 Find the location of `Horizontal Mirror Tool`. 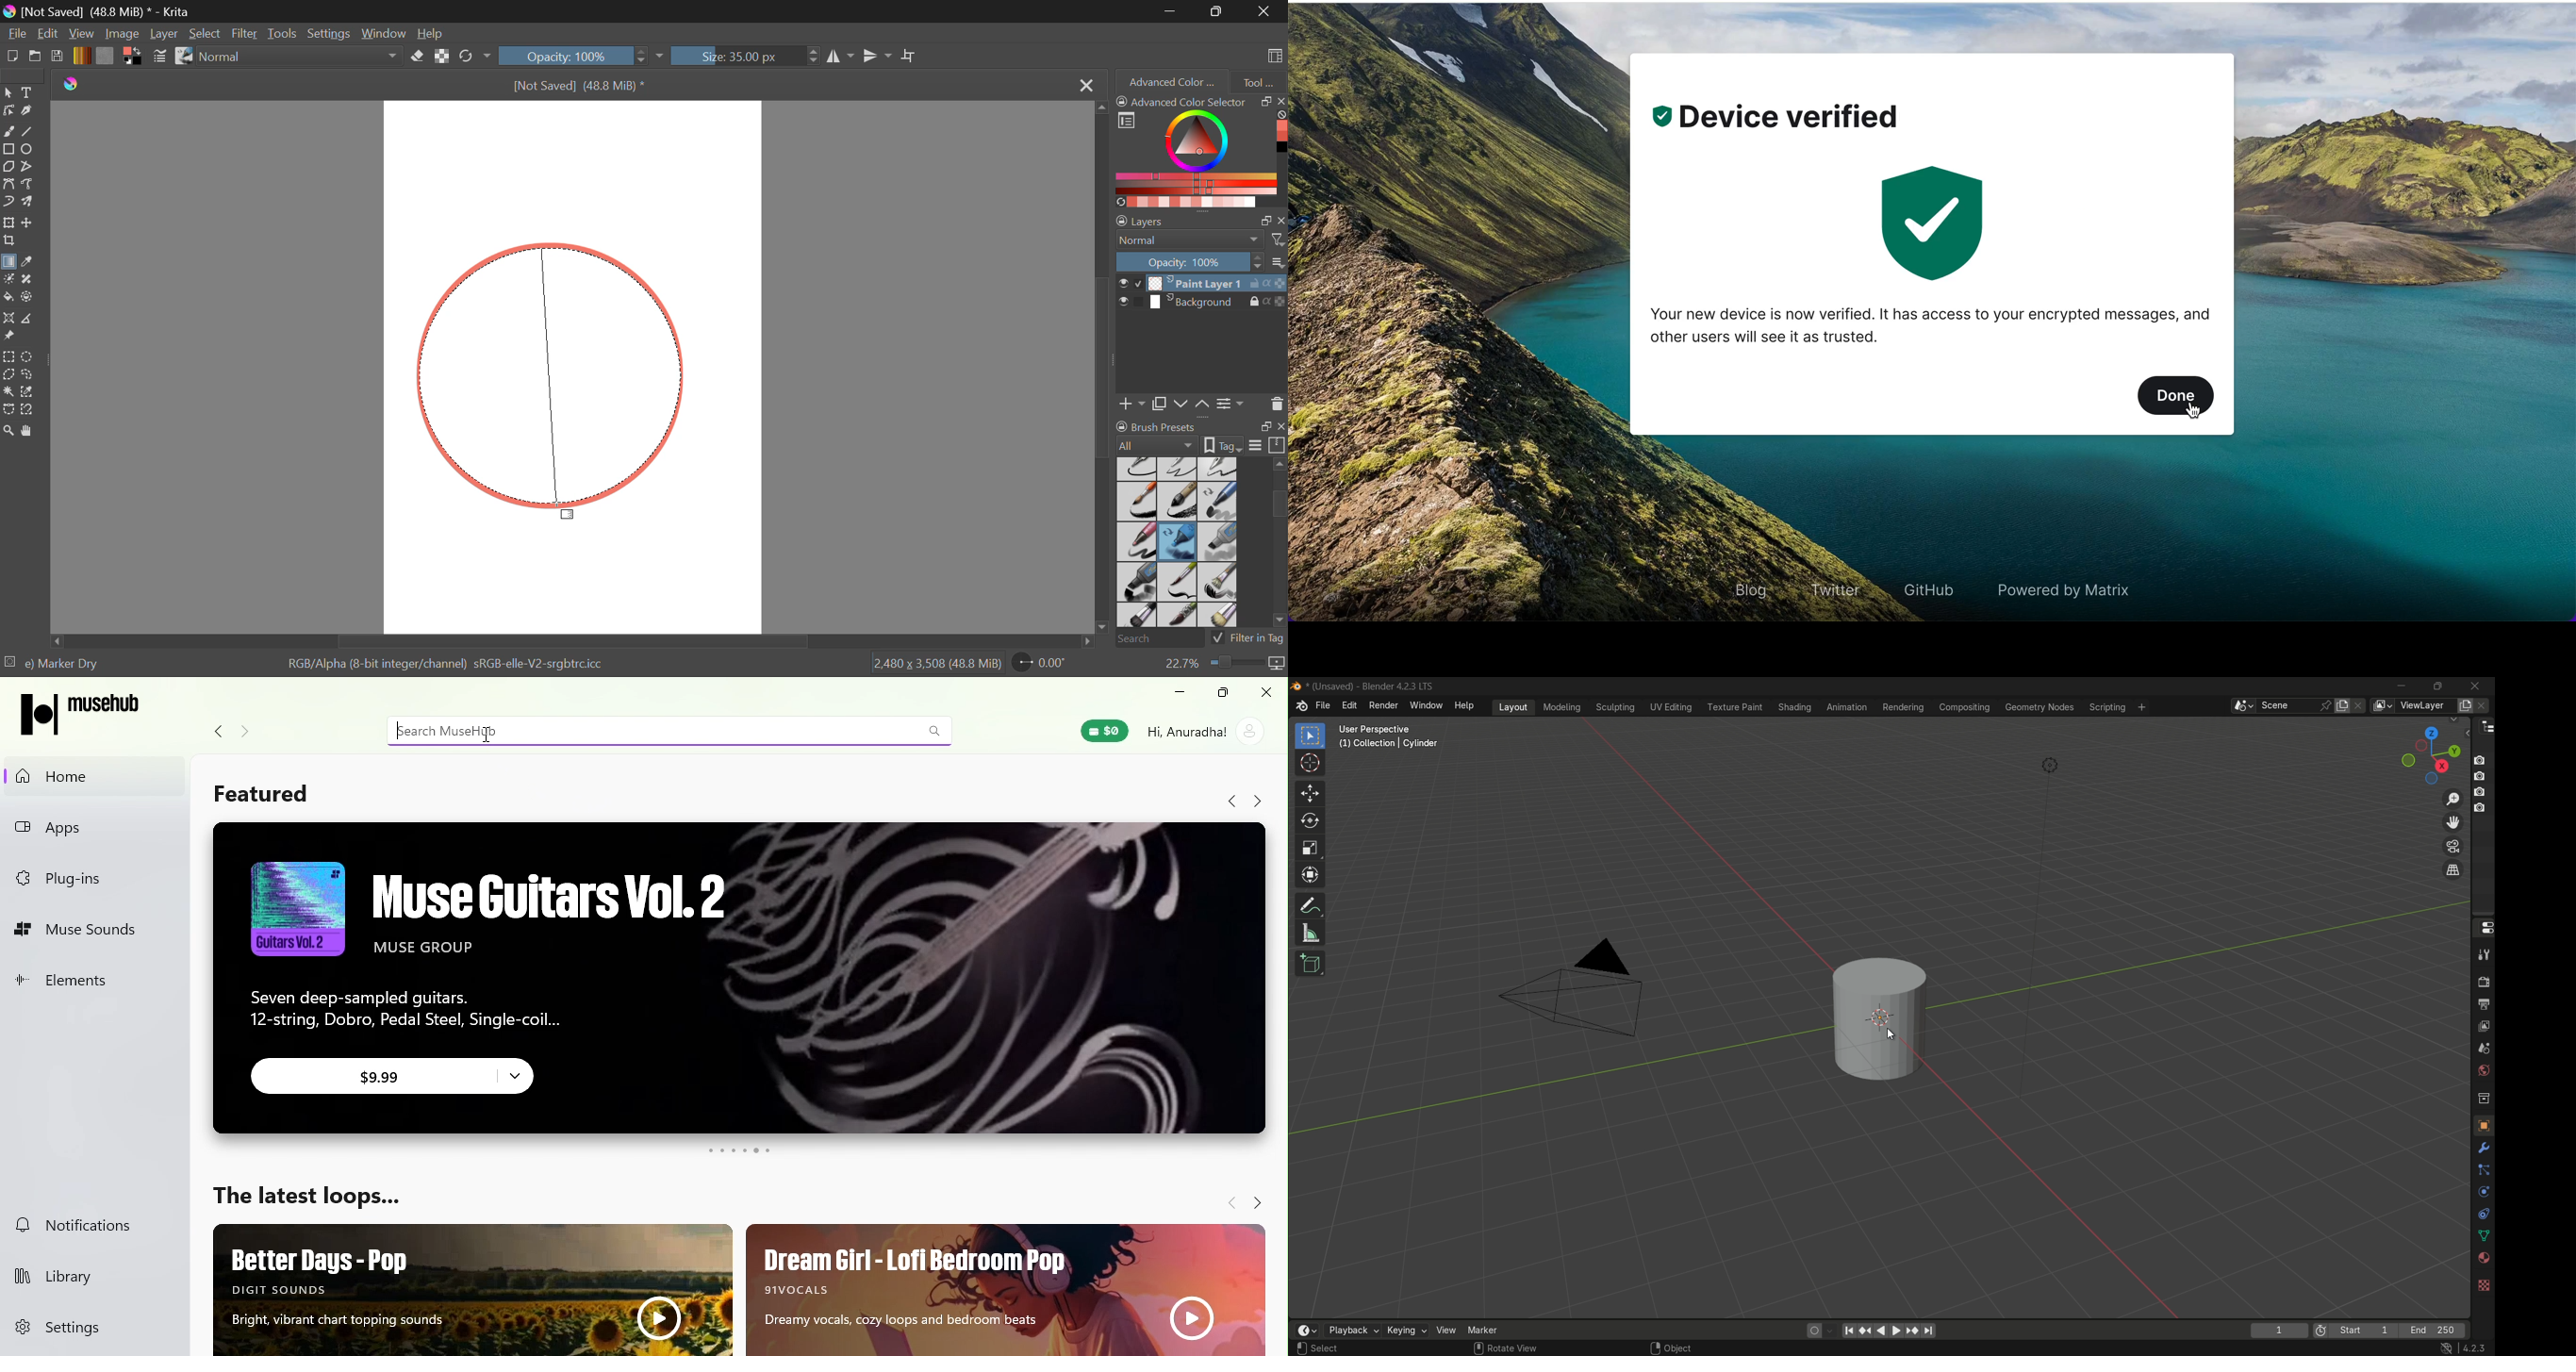

Horizontal Mirror Tool is located at coordinates (840, 56).